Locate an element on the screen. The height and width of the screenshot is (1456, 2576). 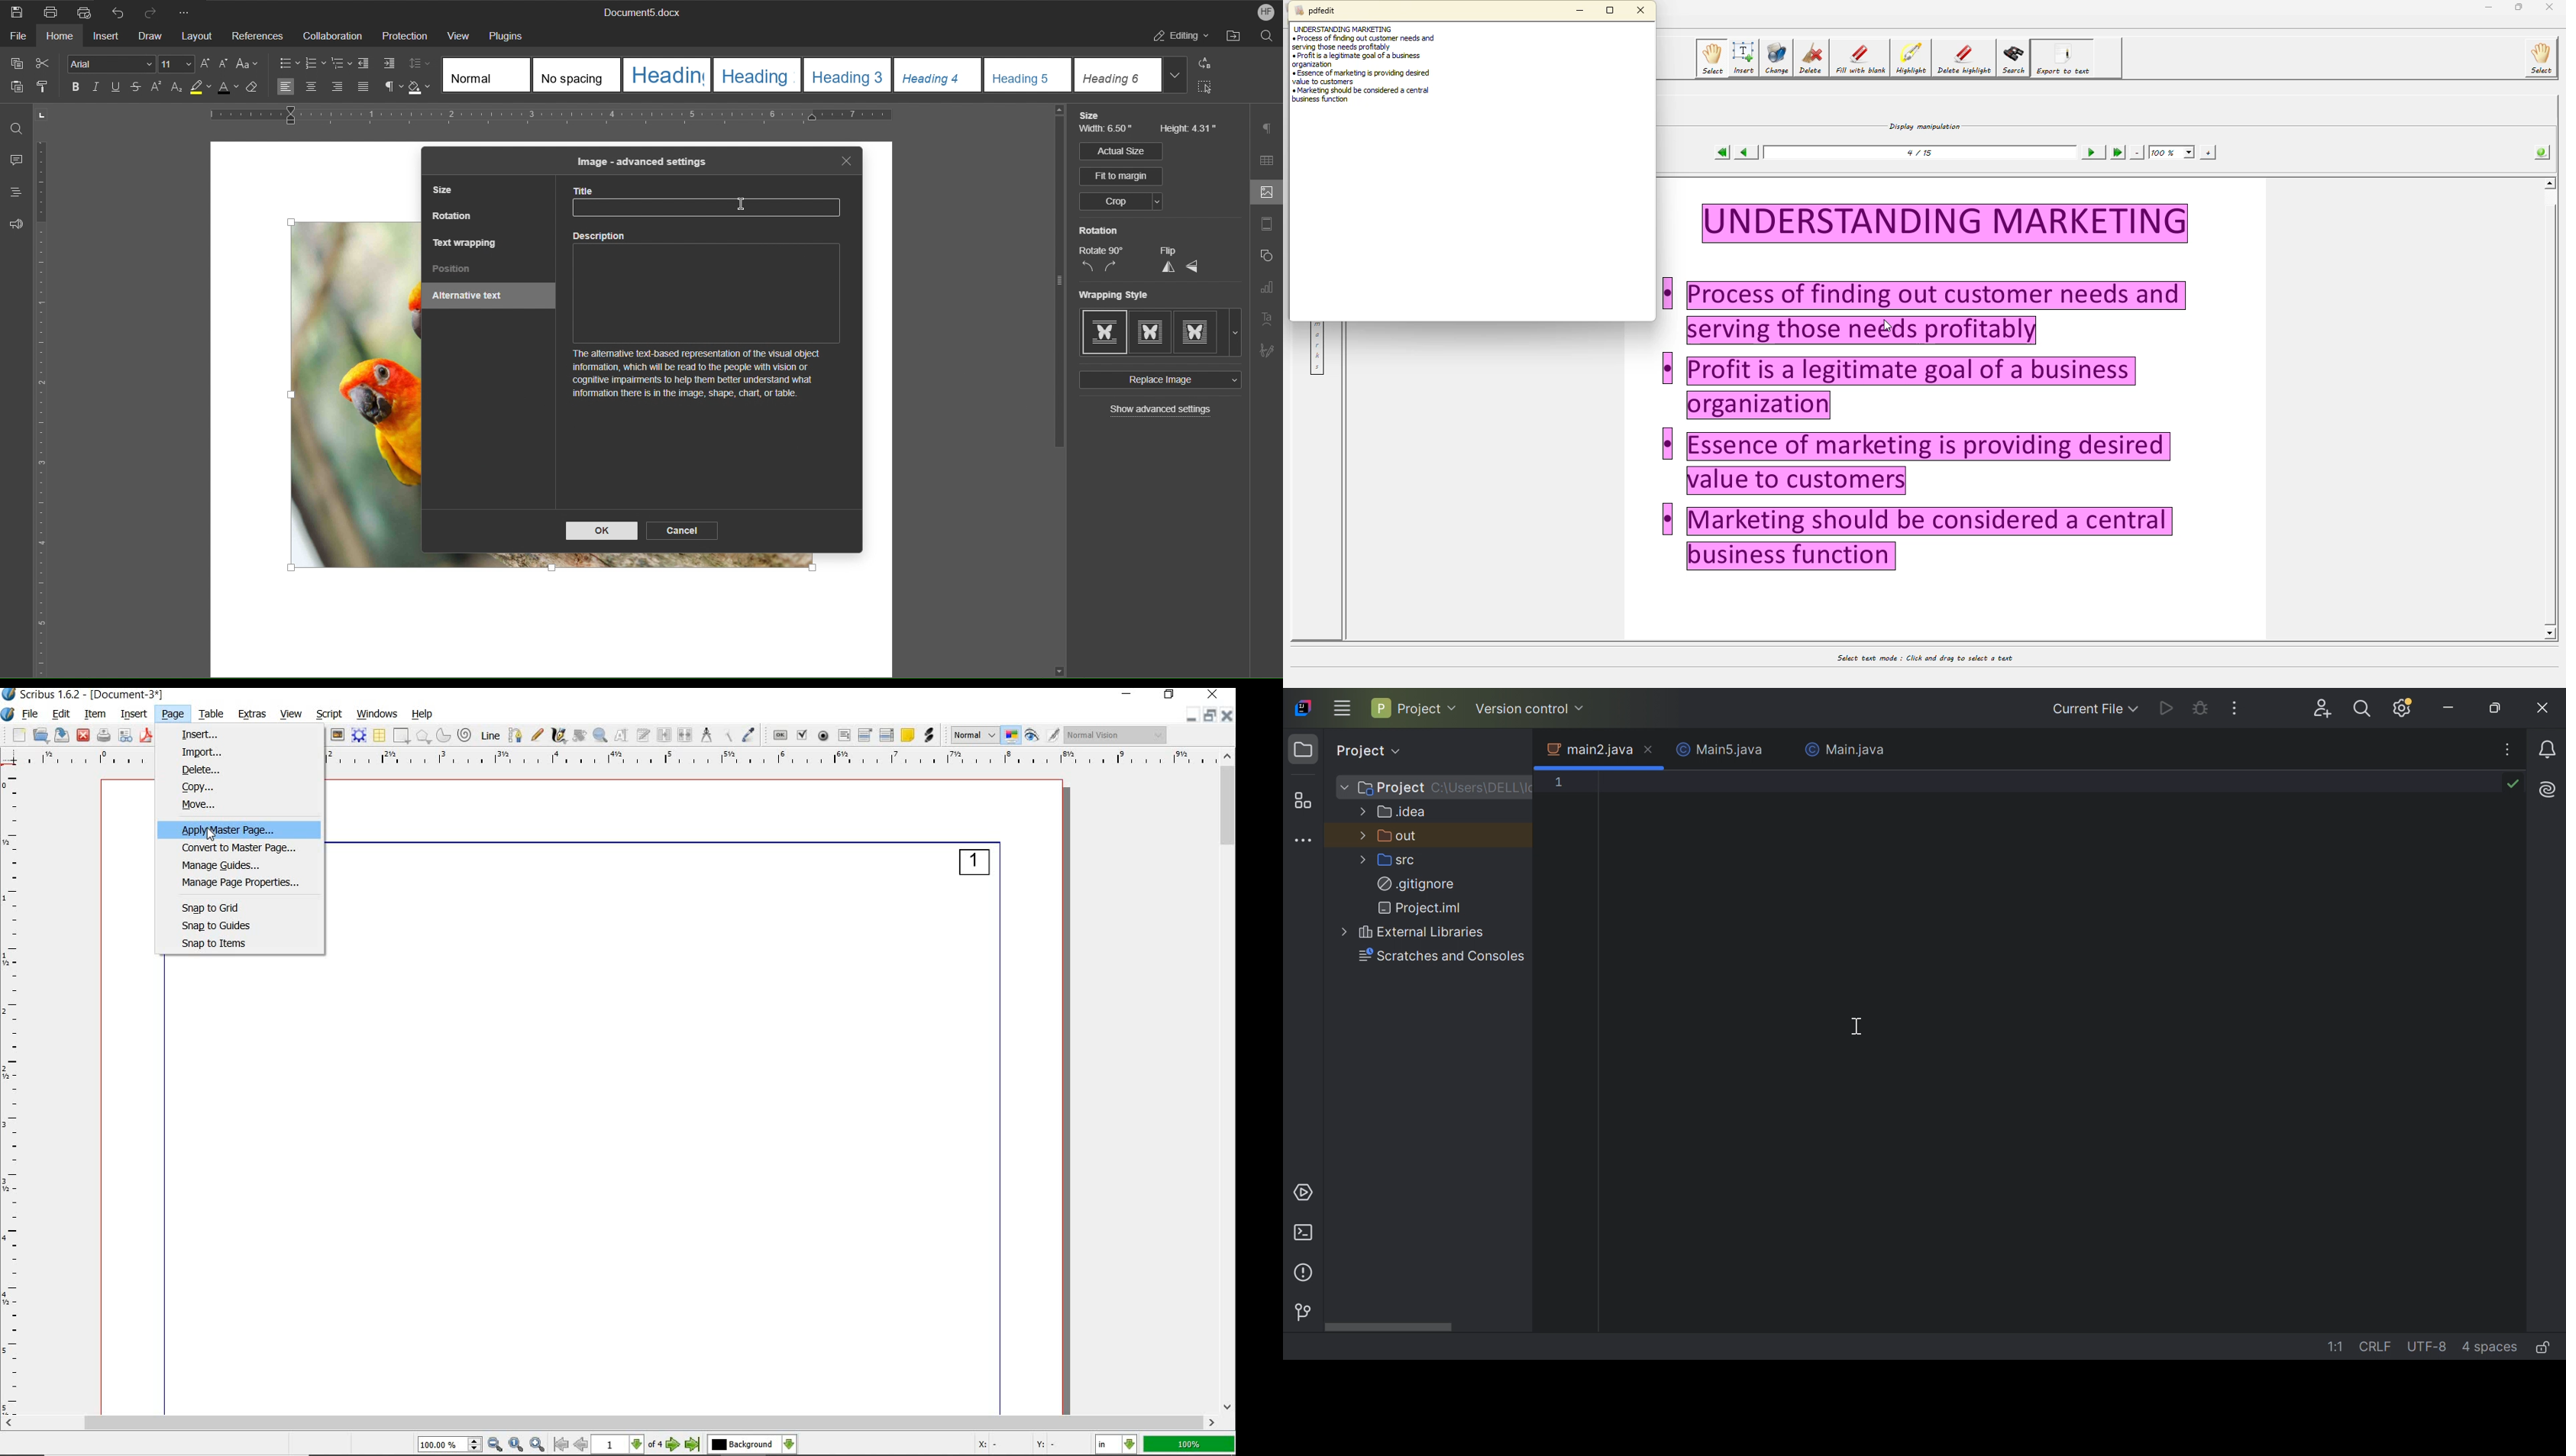
View is located at coordinates (458, 35).